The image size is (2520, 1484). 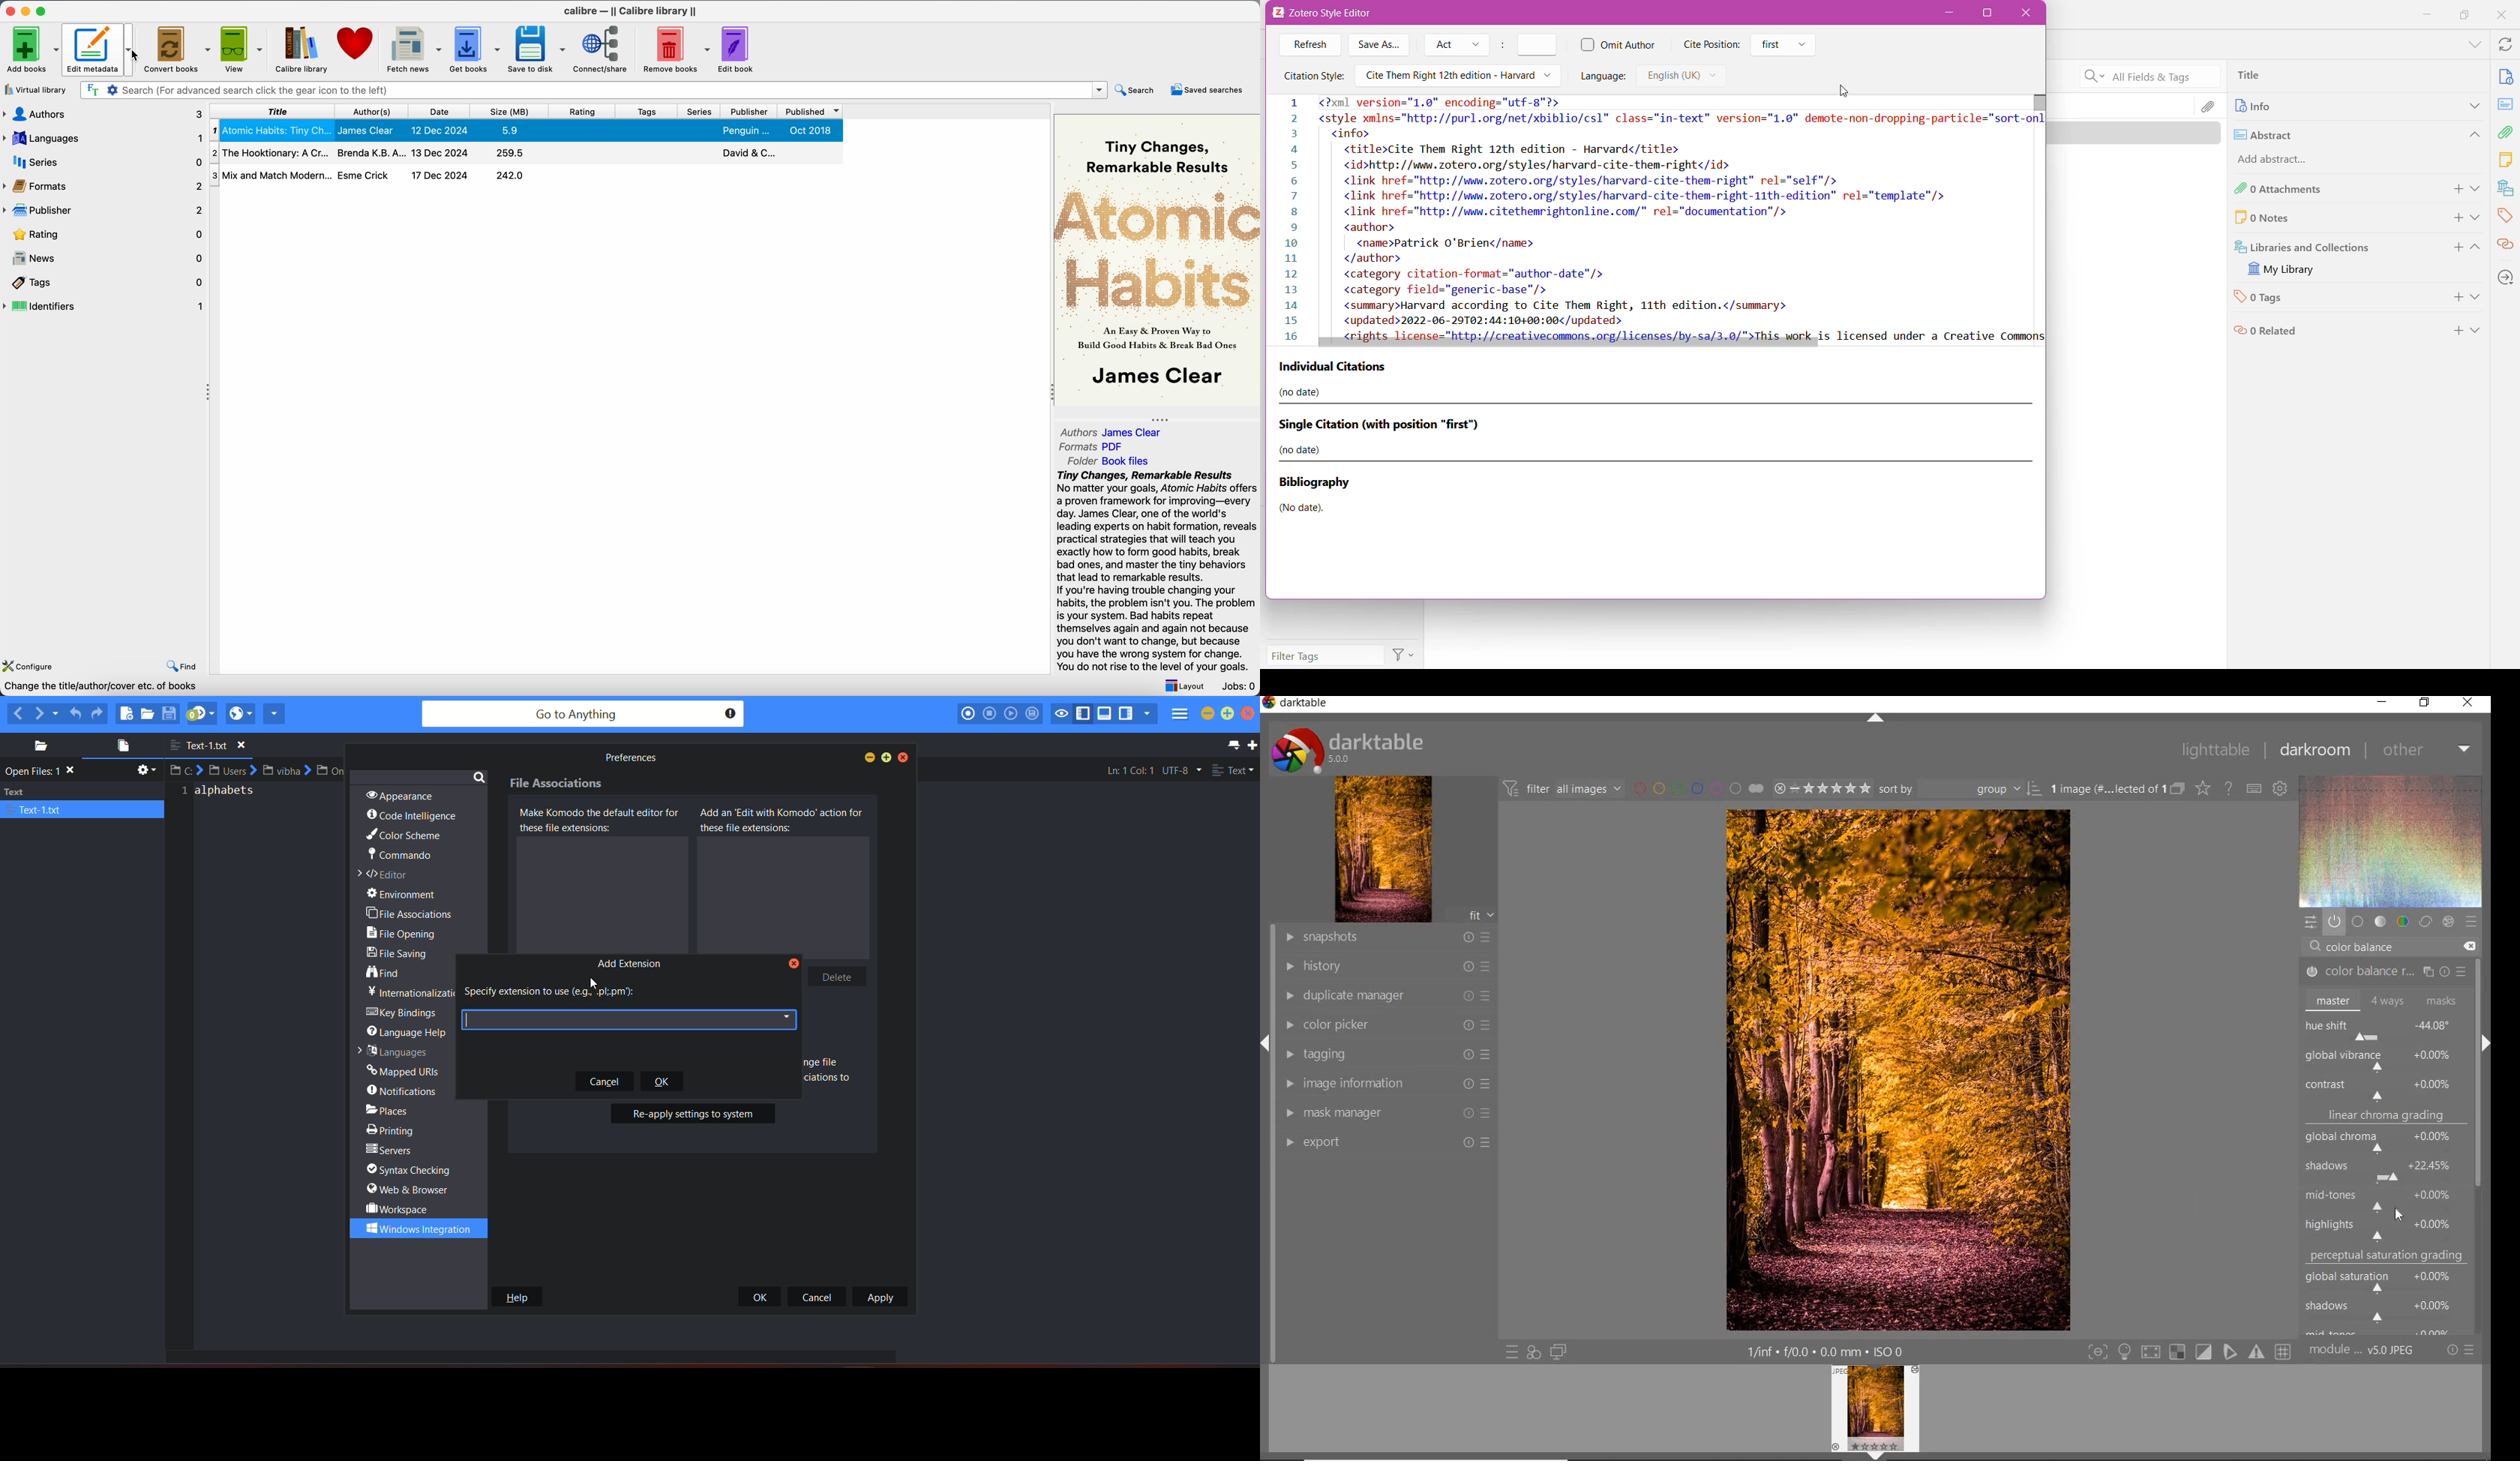 I want to click on published, so click(x=808, y=111).